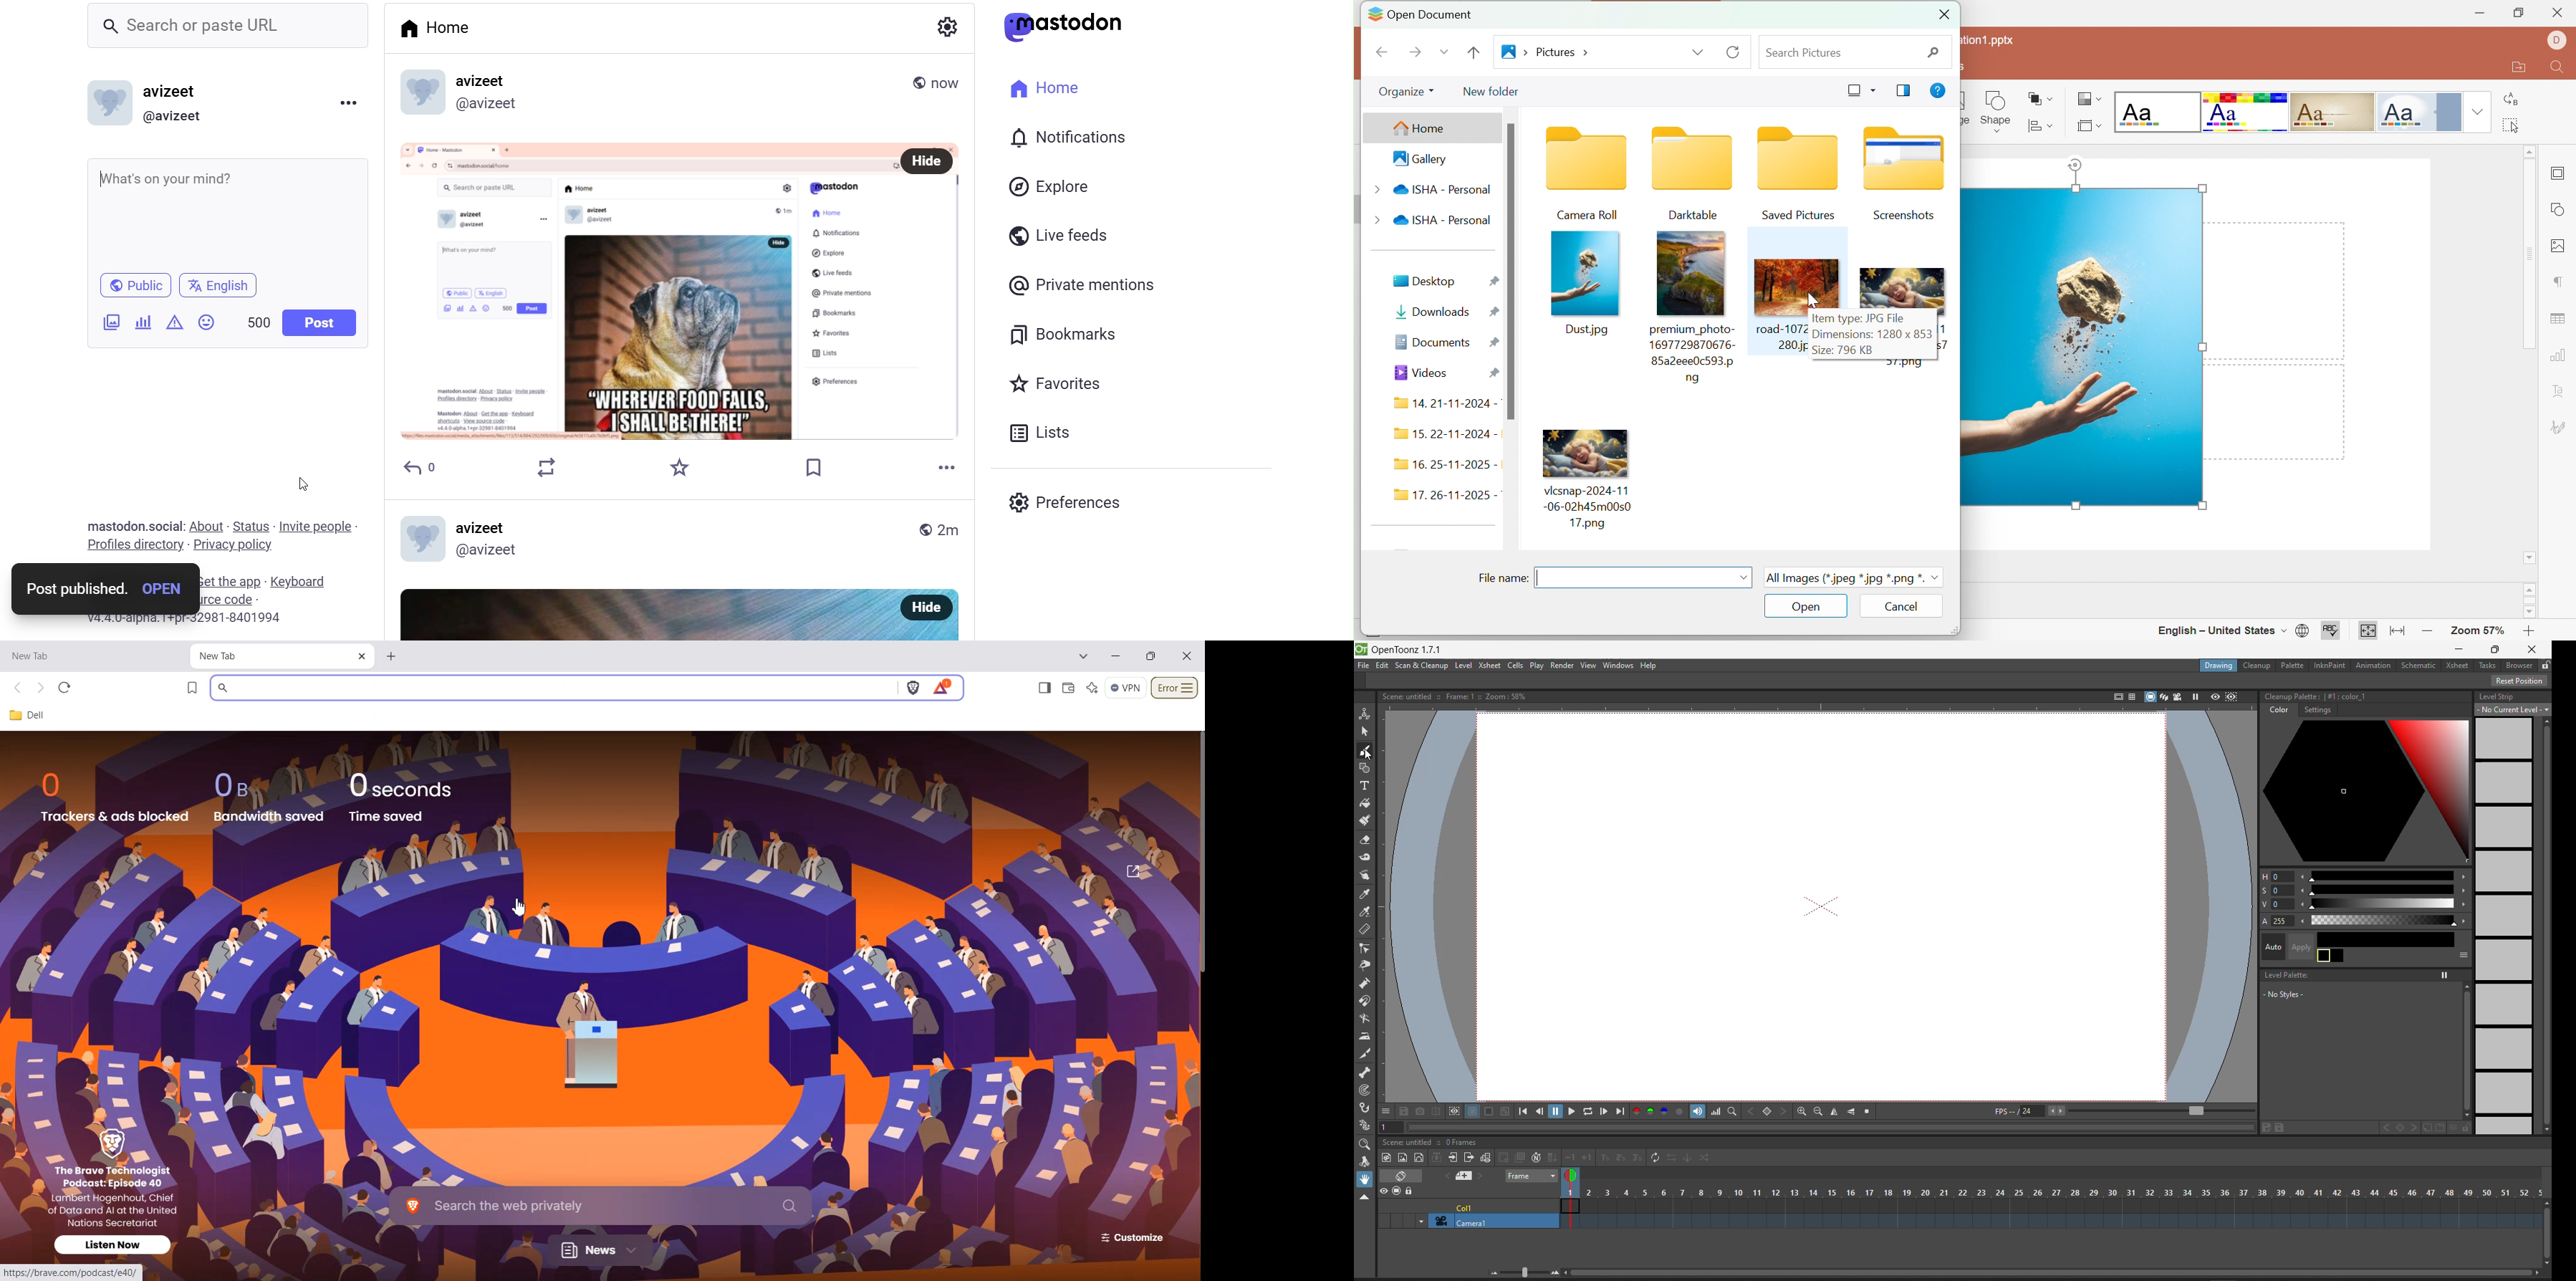 The height and width of the screenshot is (1288, 2576). What do you see at coordinates (421, 91) in the screenshot?
I see `profile pictrue` at bounding box center [421, 91].